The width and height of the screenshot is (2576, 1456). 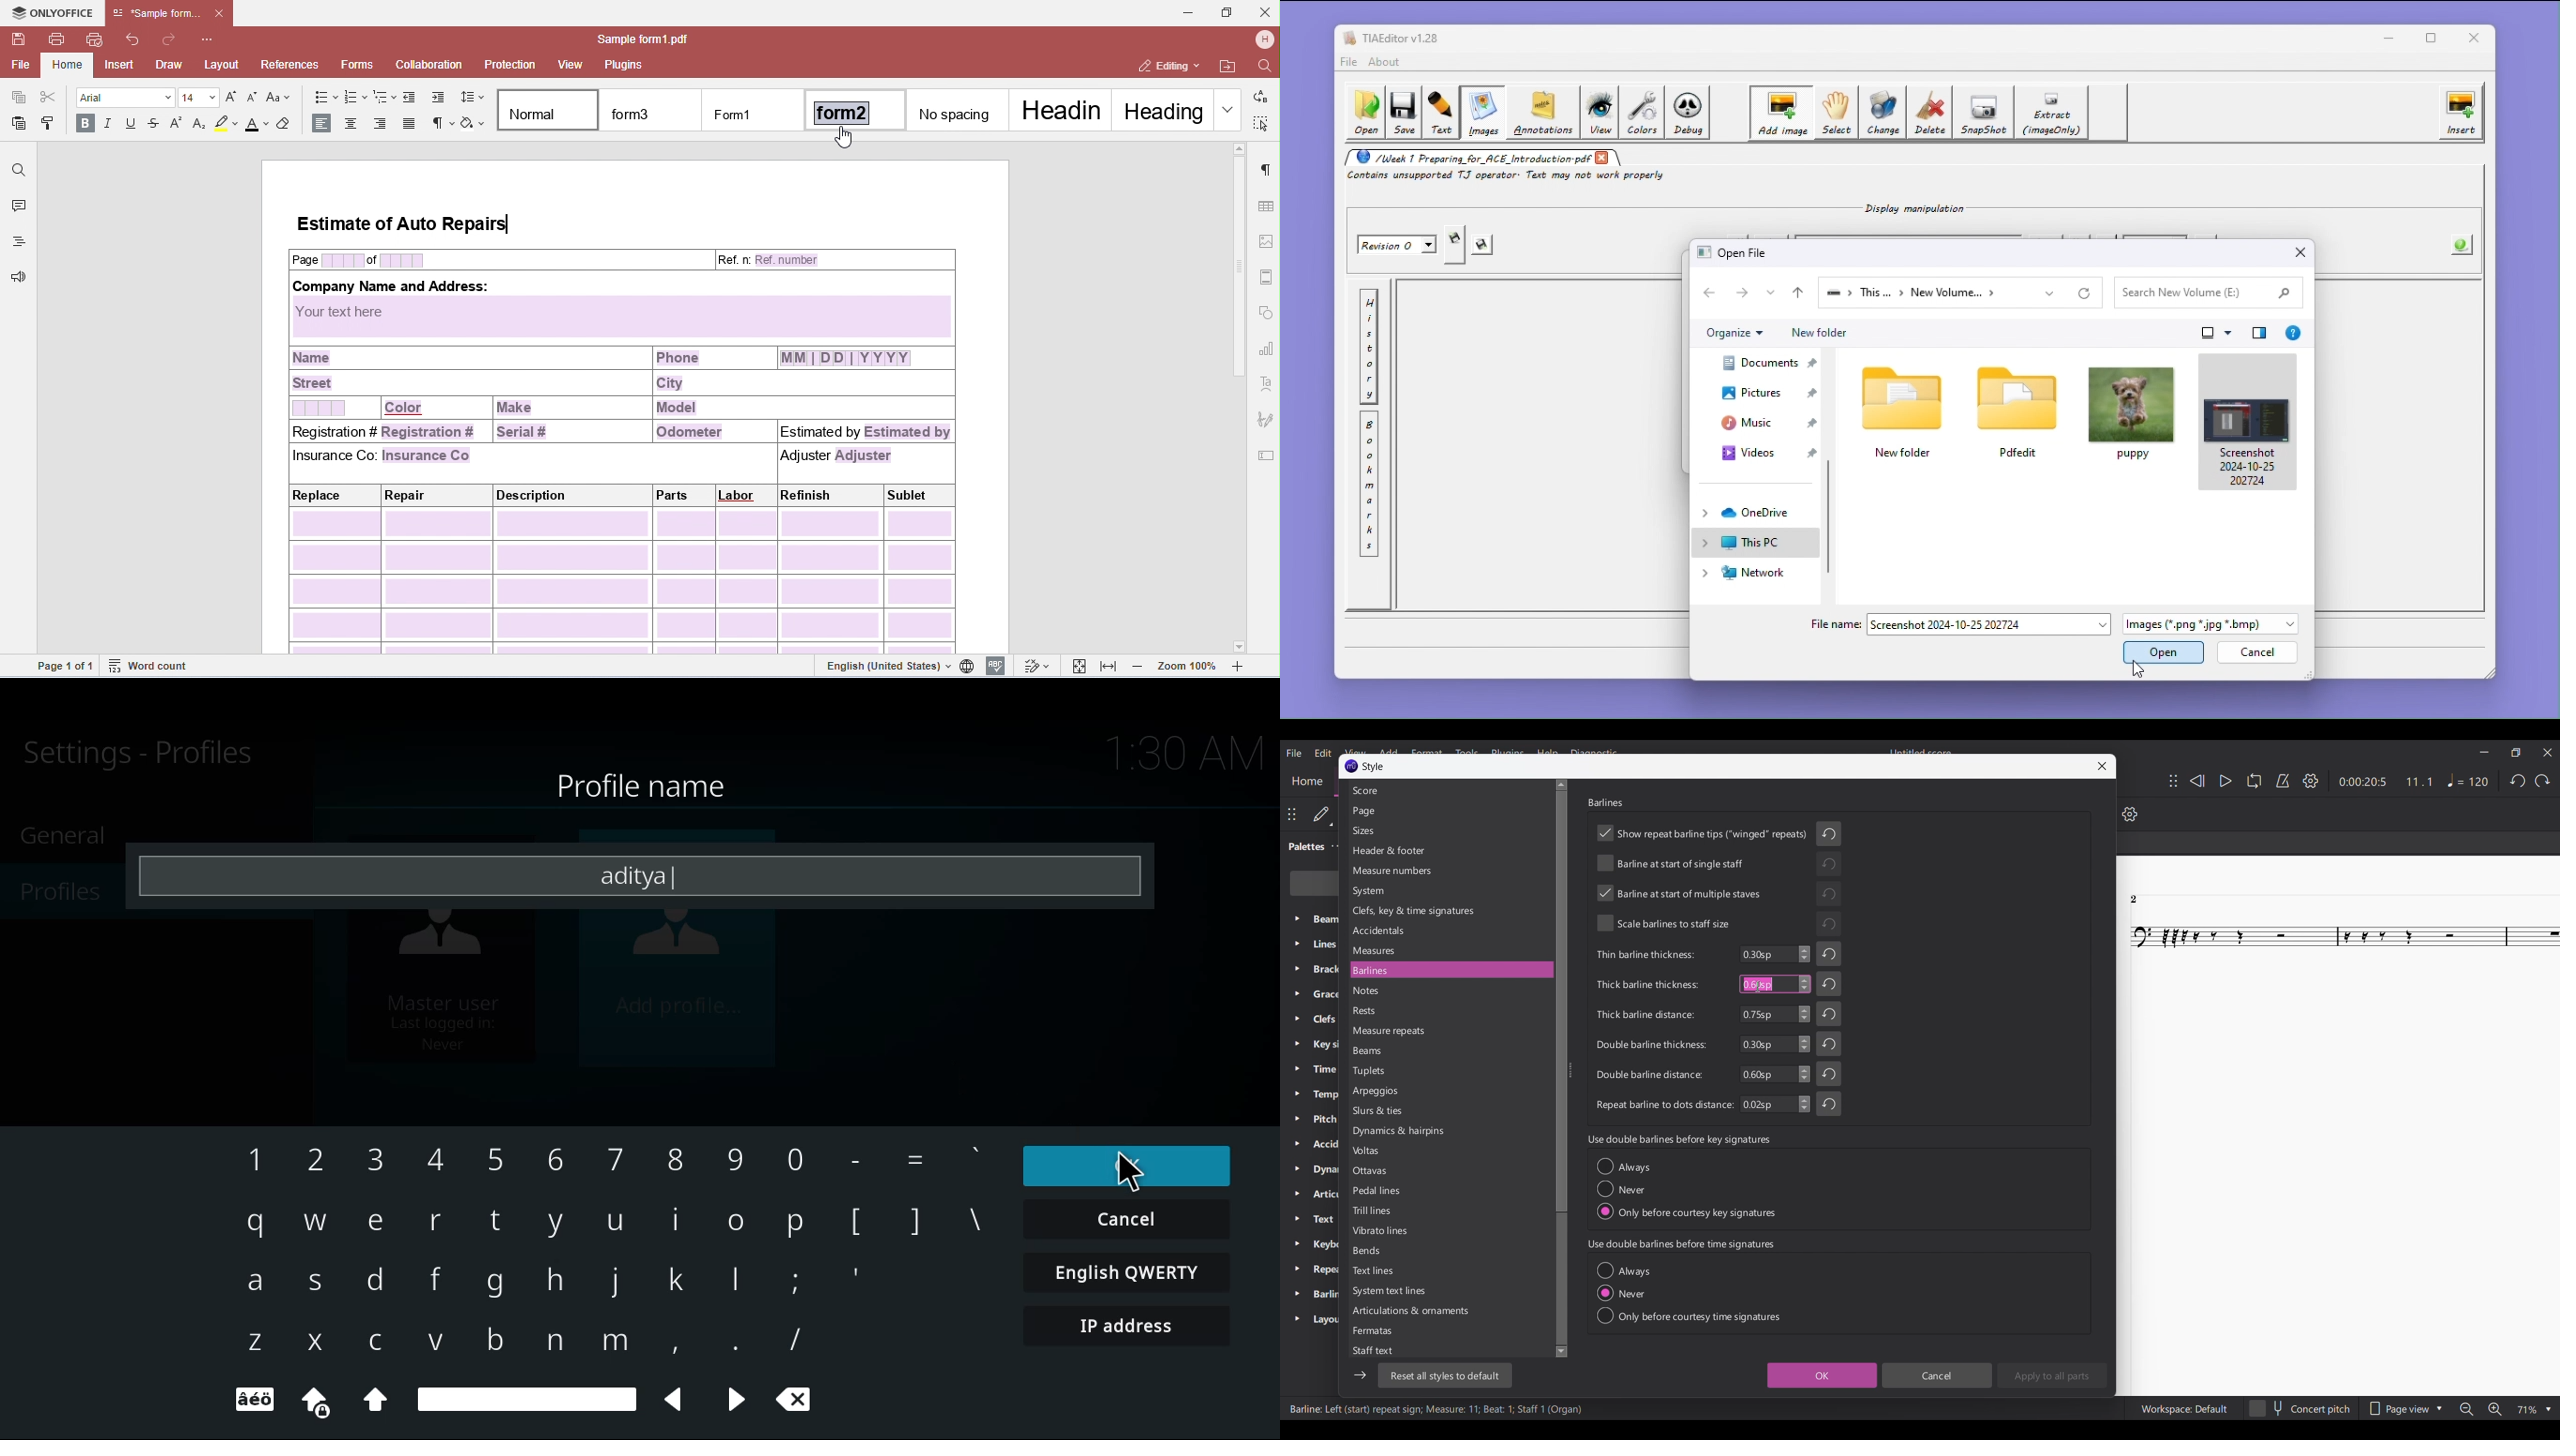 I want to click on u, so click(x=615, y=1226).